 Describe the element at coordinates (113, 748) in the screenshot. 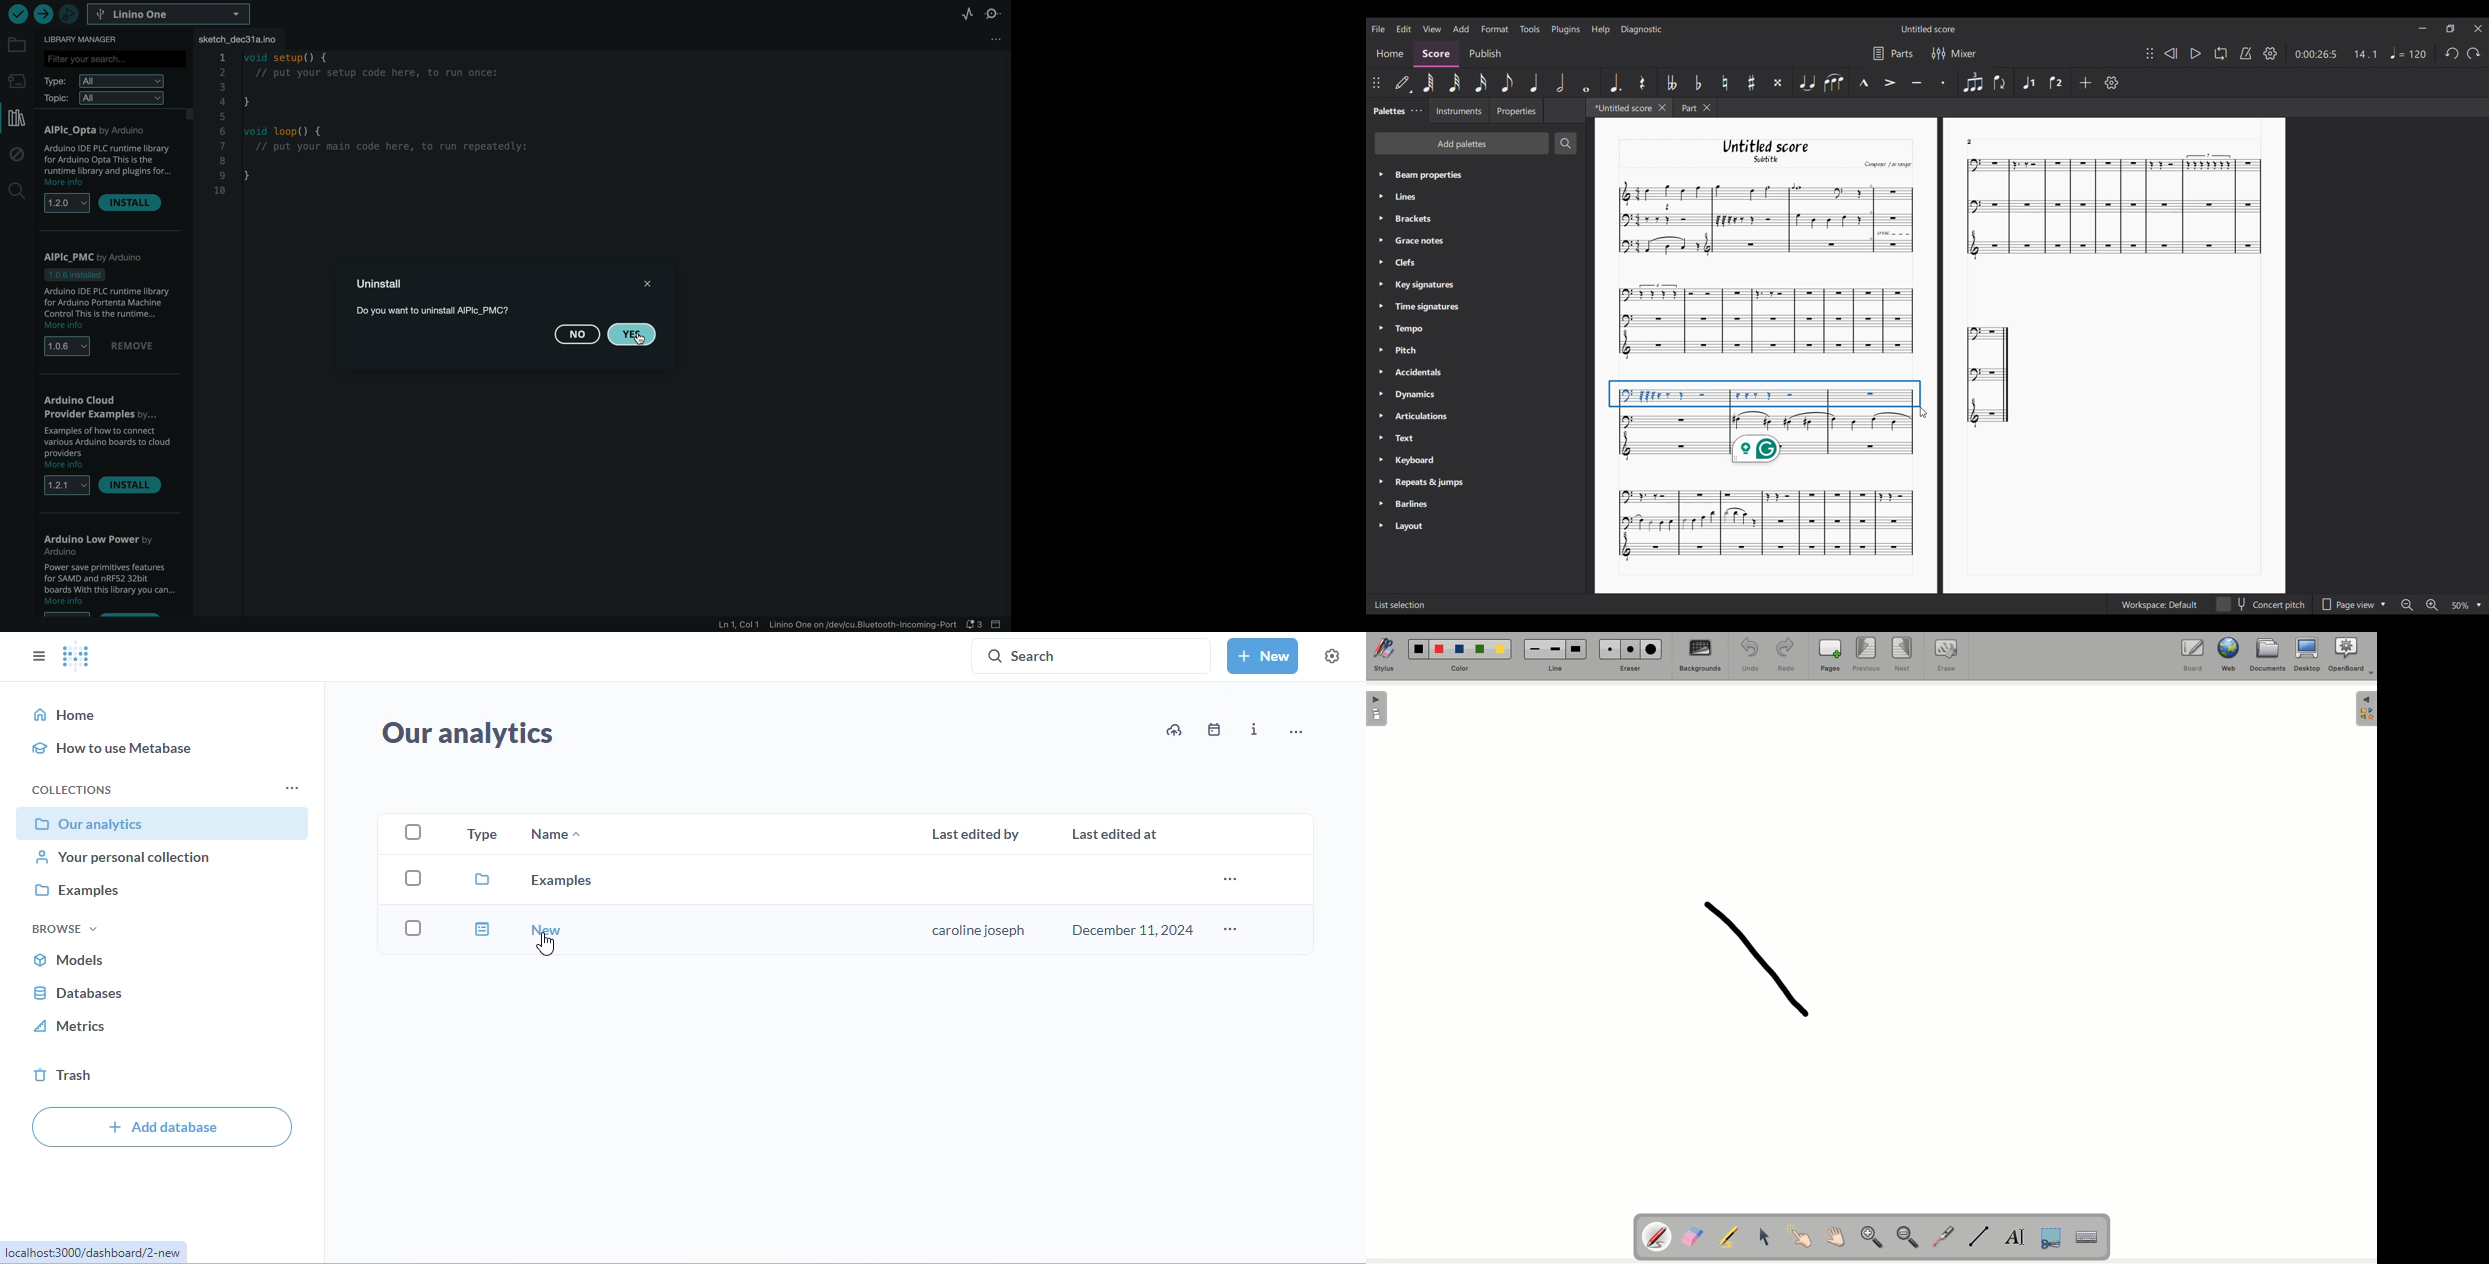

I see `how to use metabase` at that location.